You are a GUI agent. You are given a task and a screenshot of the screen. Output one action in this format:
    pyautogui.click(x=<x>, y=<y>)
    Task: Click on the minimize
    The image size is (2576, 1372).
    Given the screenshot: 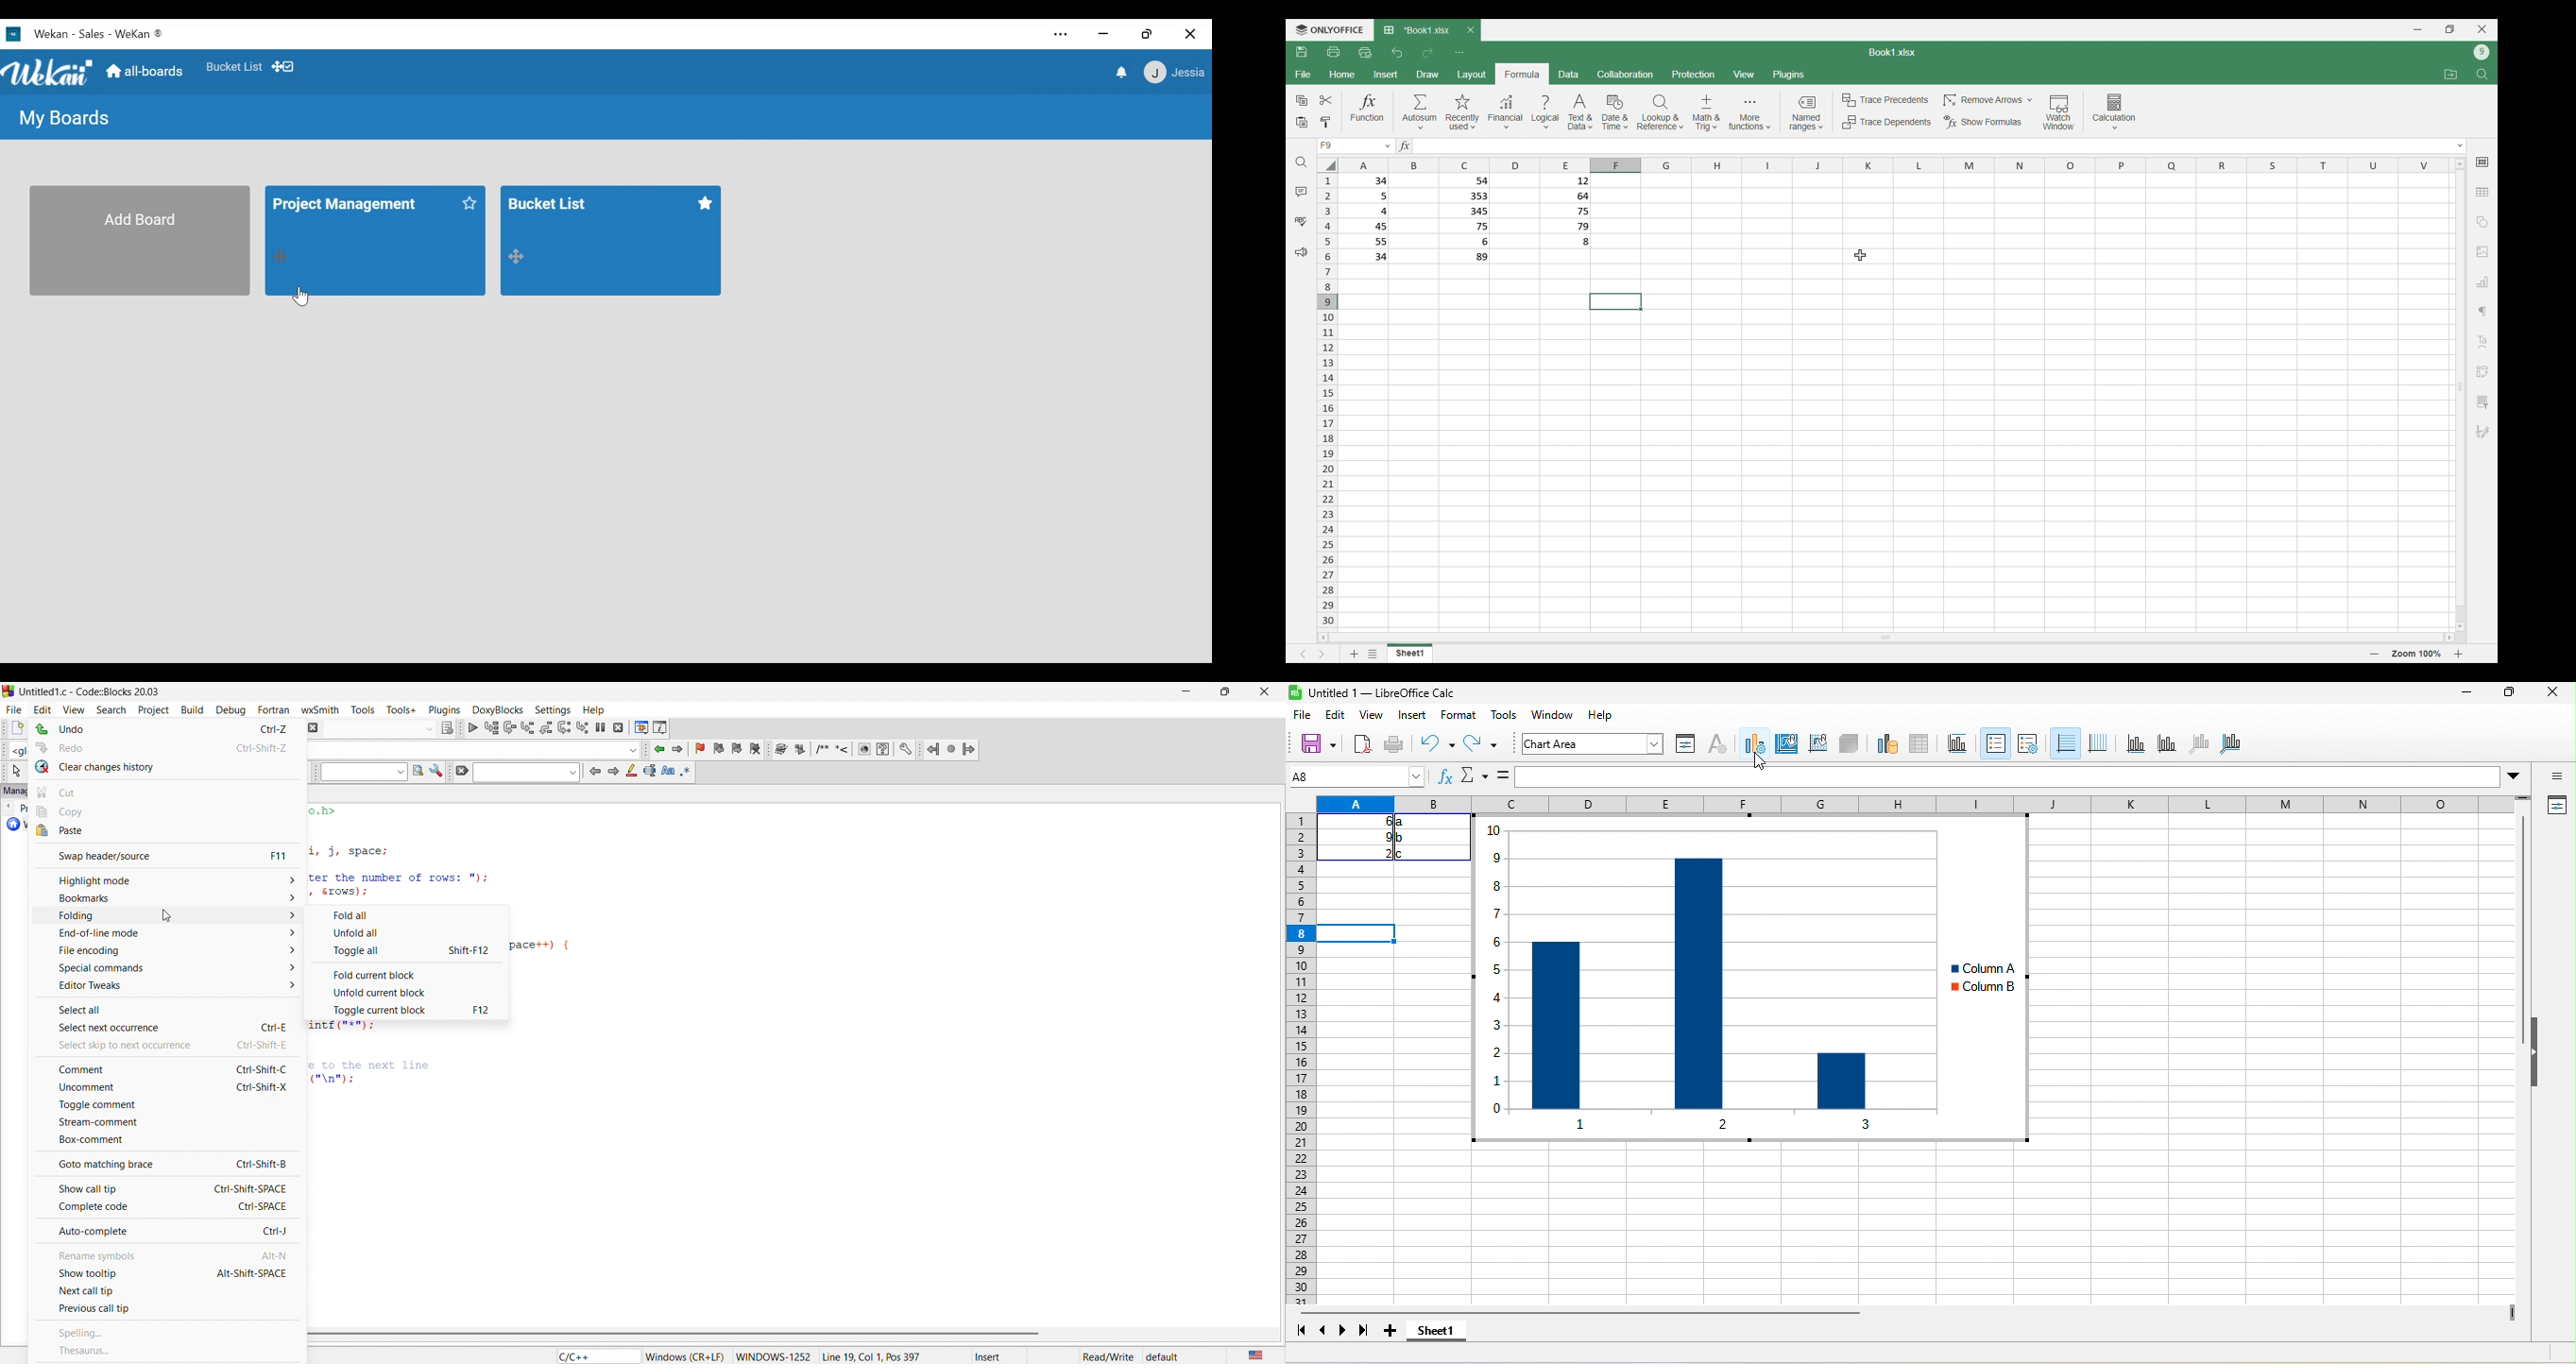 What is the action you would take?
    pyautogui.click(x=2465, y=693)
    